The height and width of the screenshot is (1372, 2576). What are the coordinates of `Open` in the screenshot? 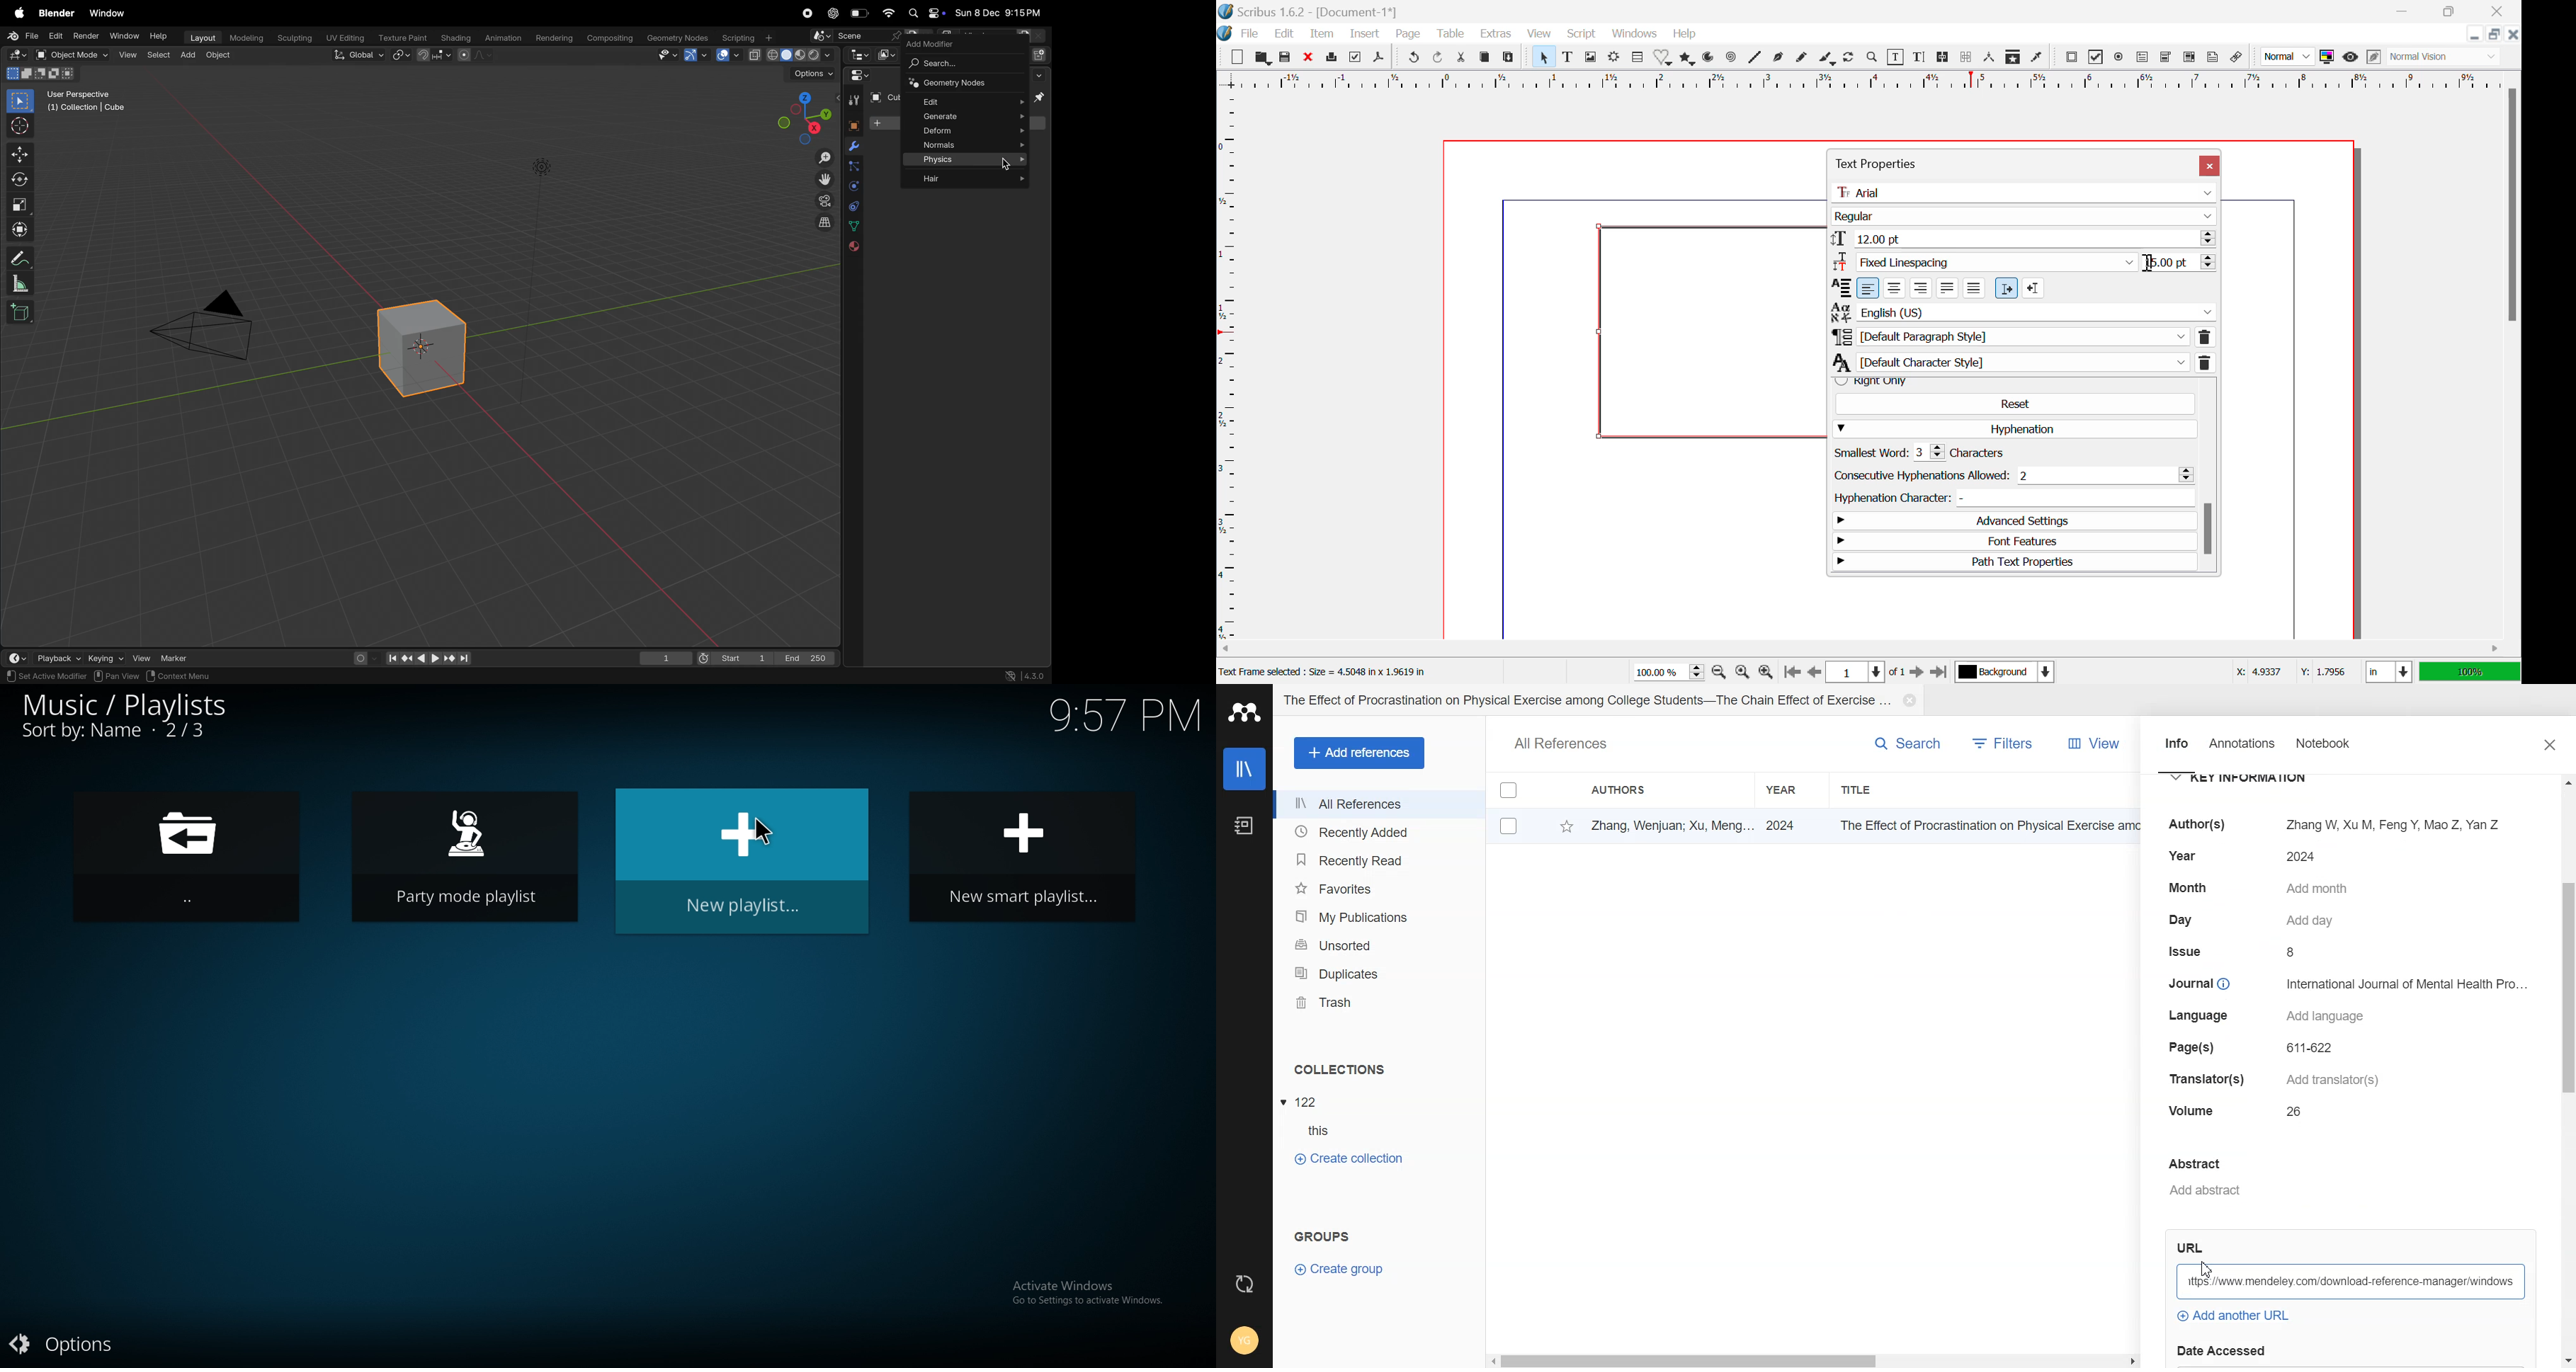 It's located at (1262, 57).